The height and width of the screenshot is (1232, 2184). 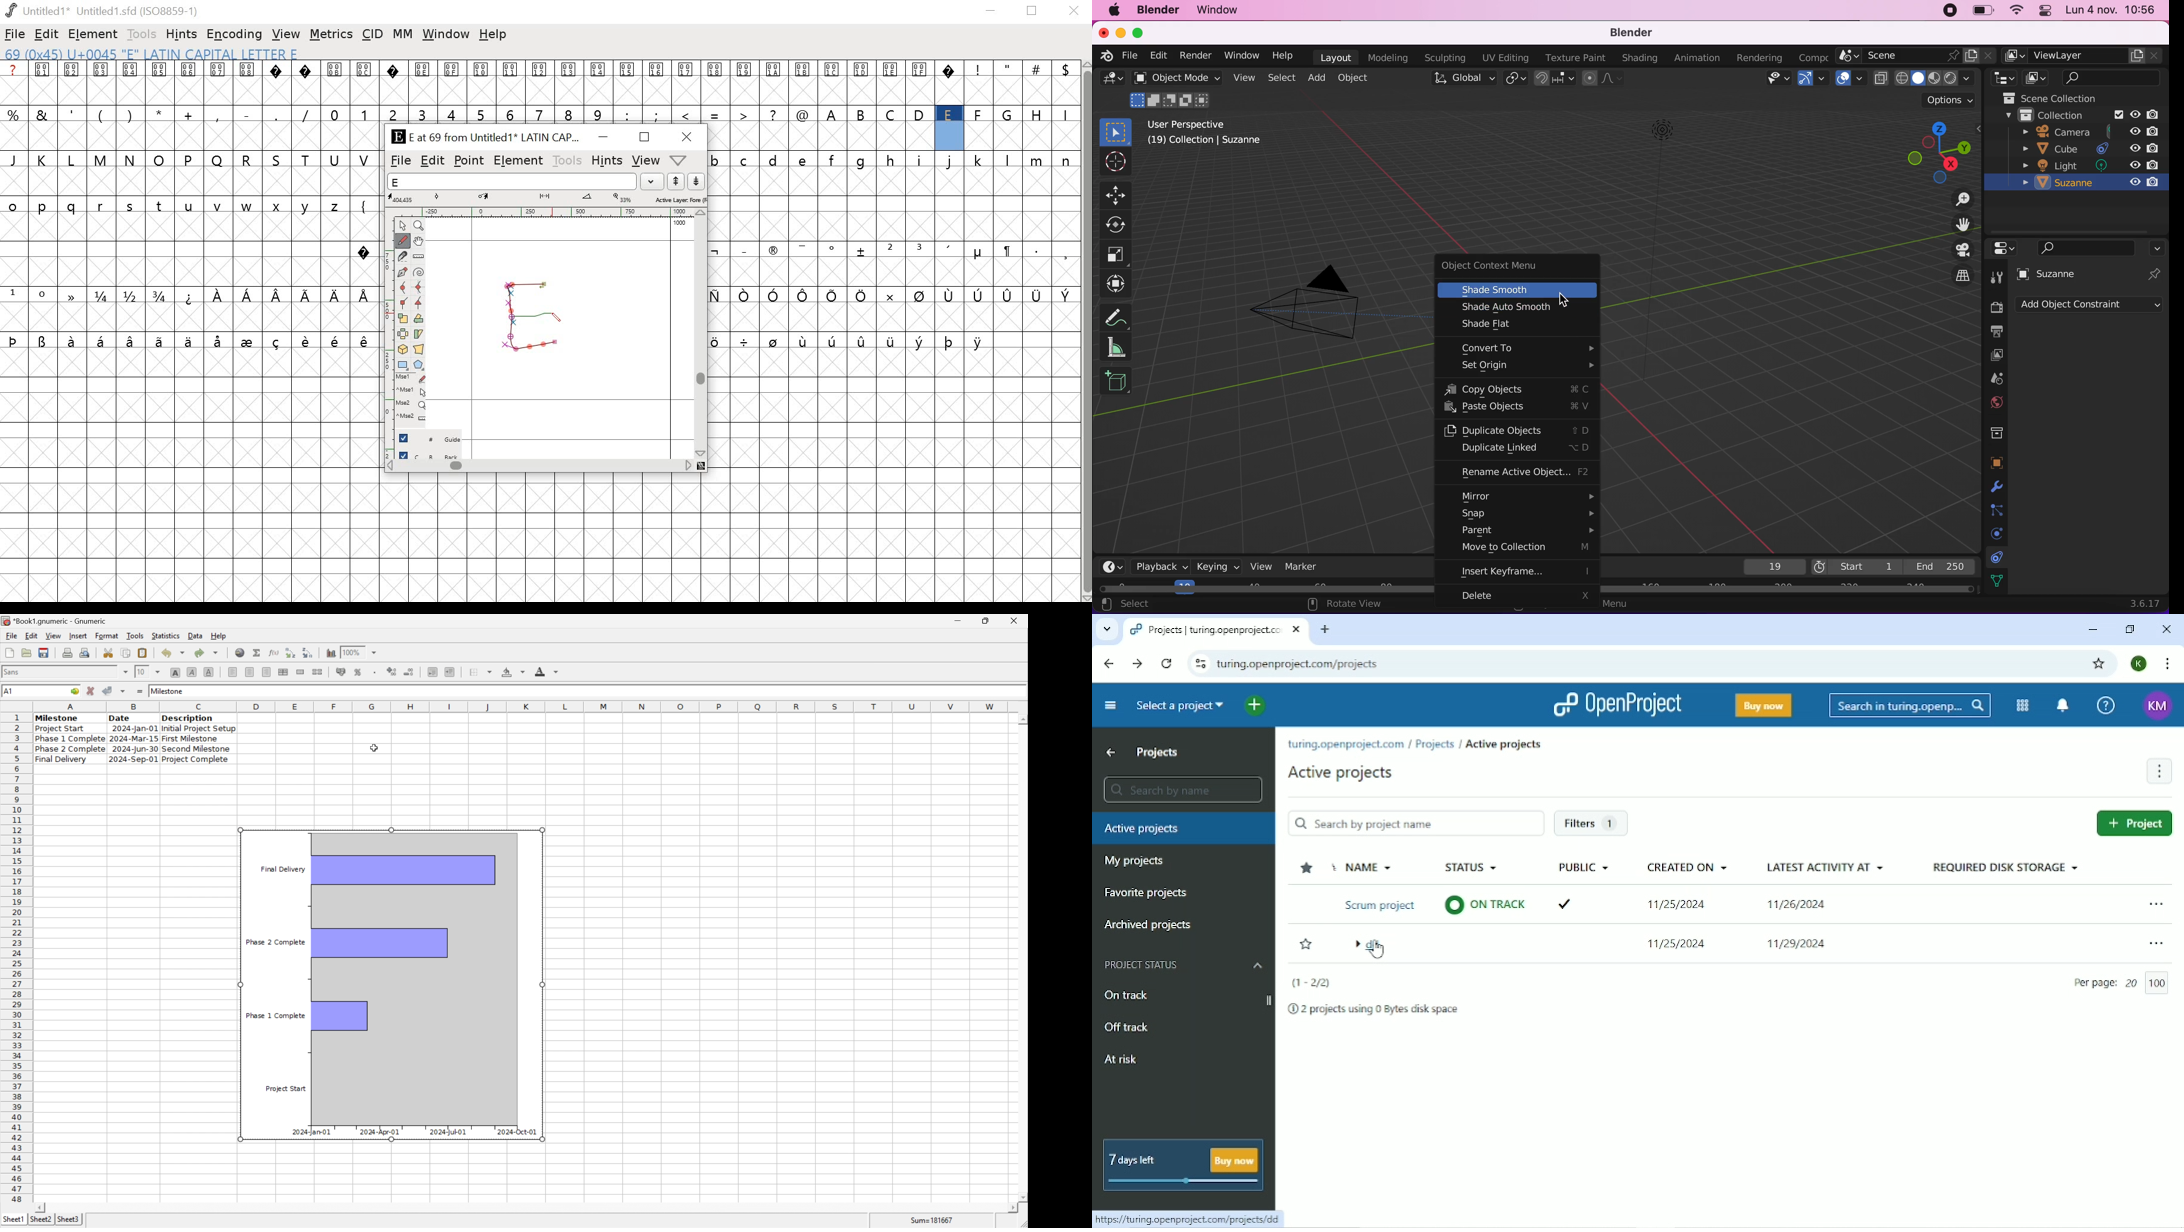 What do you see at coordinates (134, 738) in the screenshot?
I see `Table` at bounding box center [134, 738].